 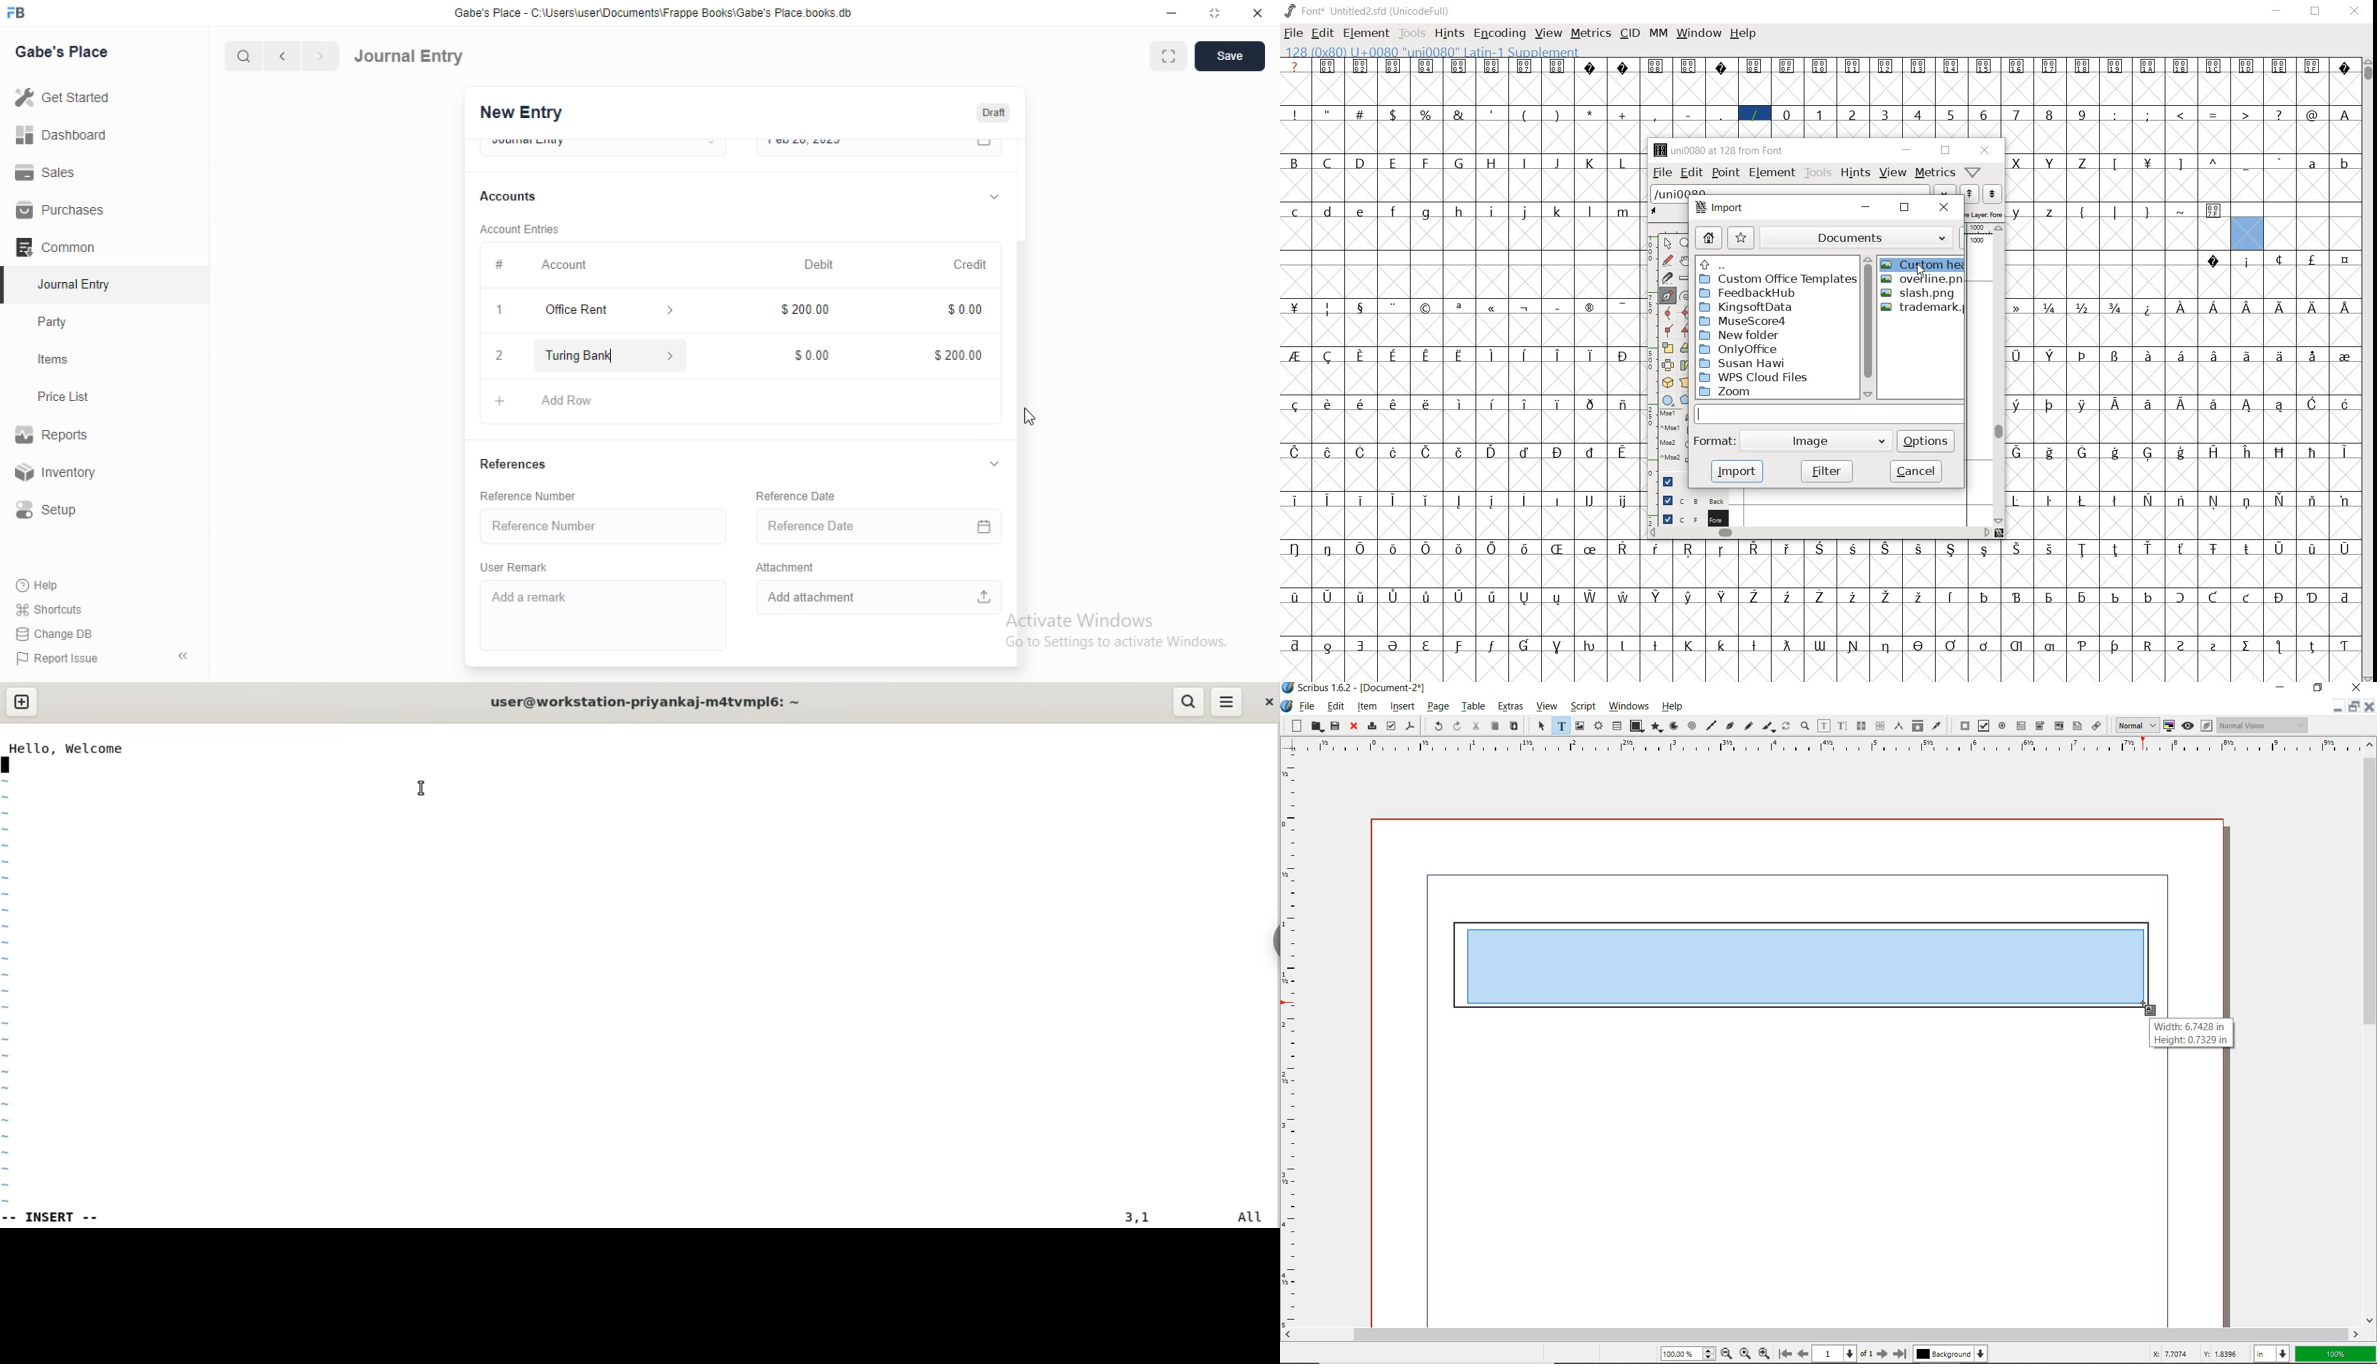 I want to click on pdf list box, so click(x=2076, y=725).